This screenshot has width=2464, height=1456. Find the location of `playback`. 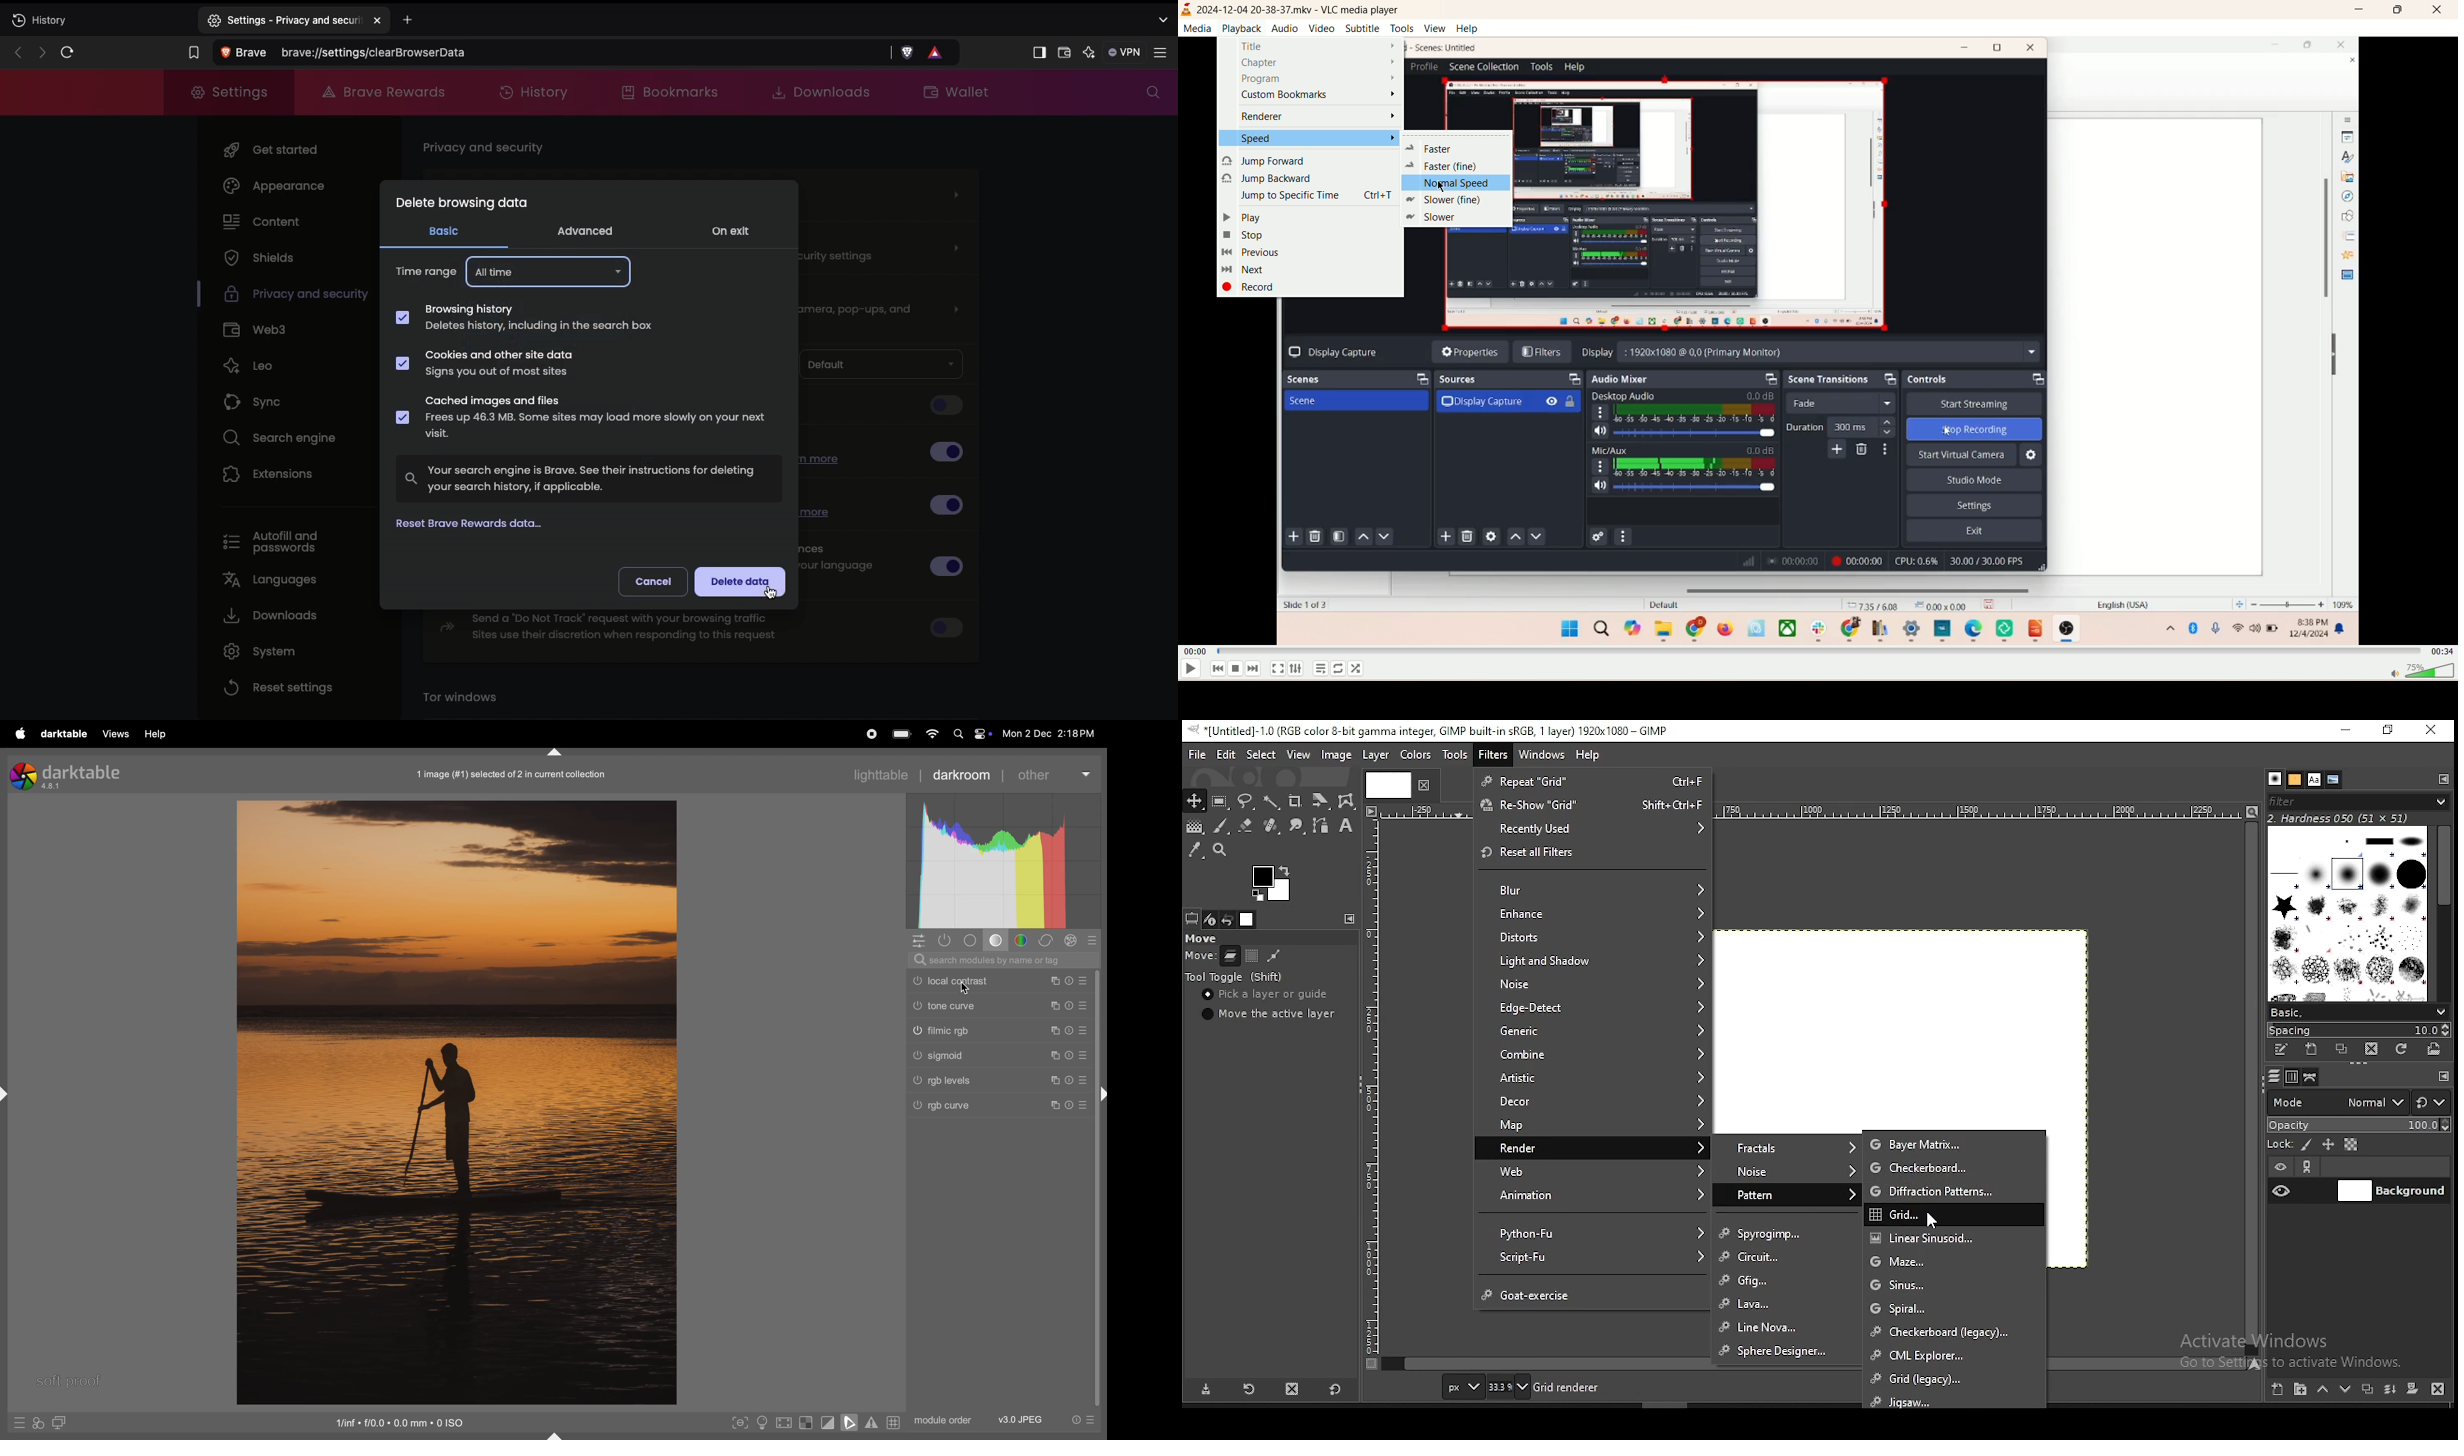

playback is located at coordinates (1240, 29).